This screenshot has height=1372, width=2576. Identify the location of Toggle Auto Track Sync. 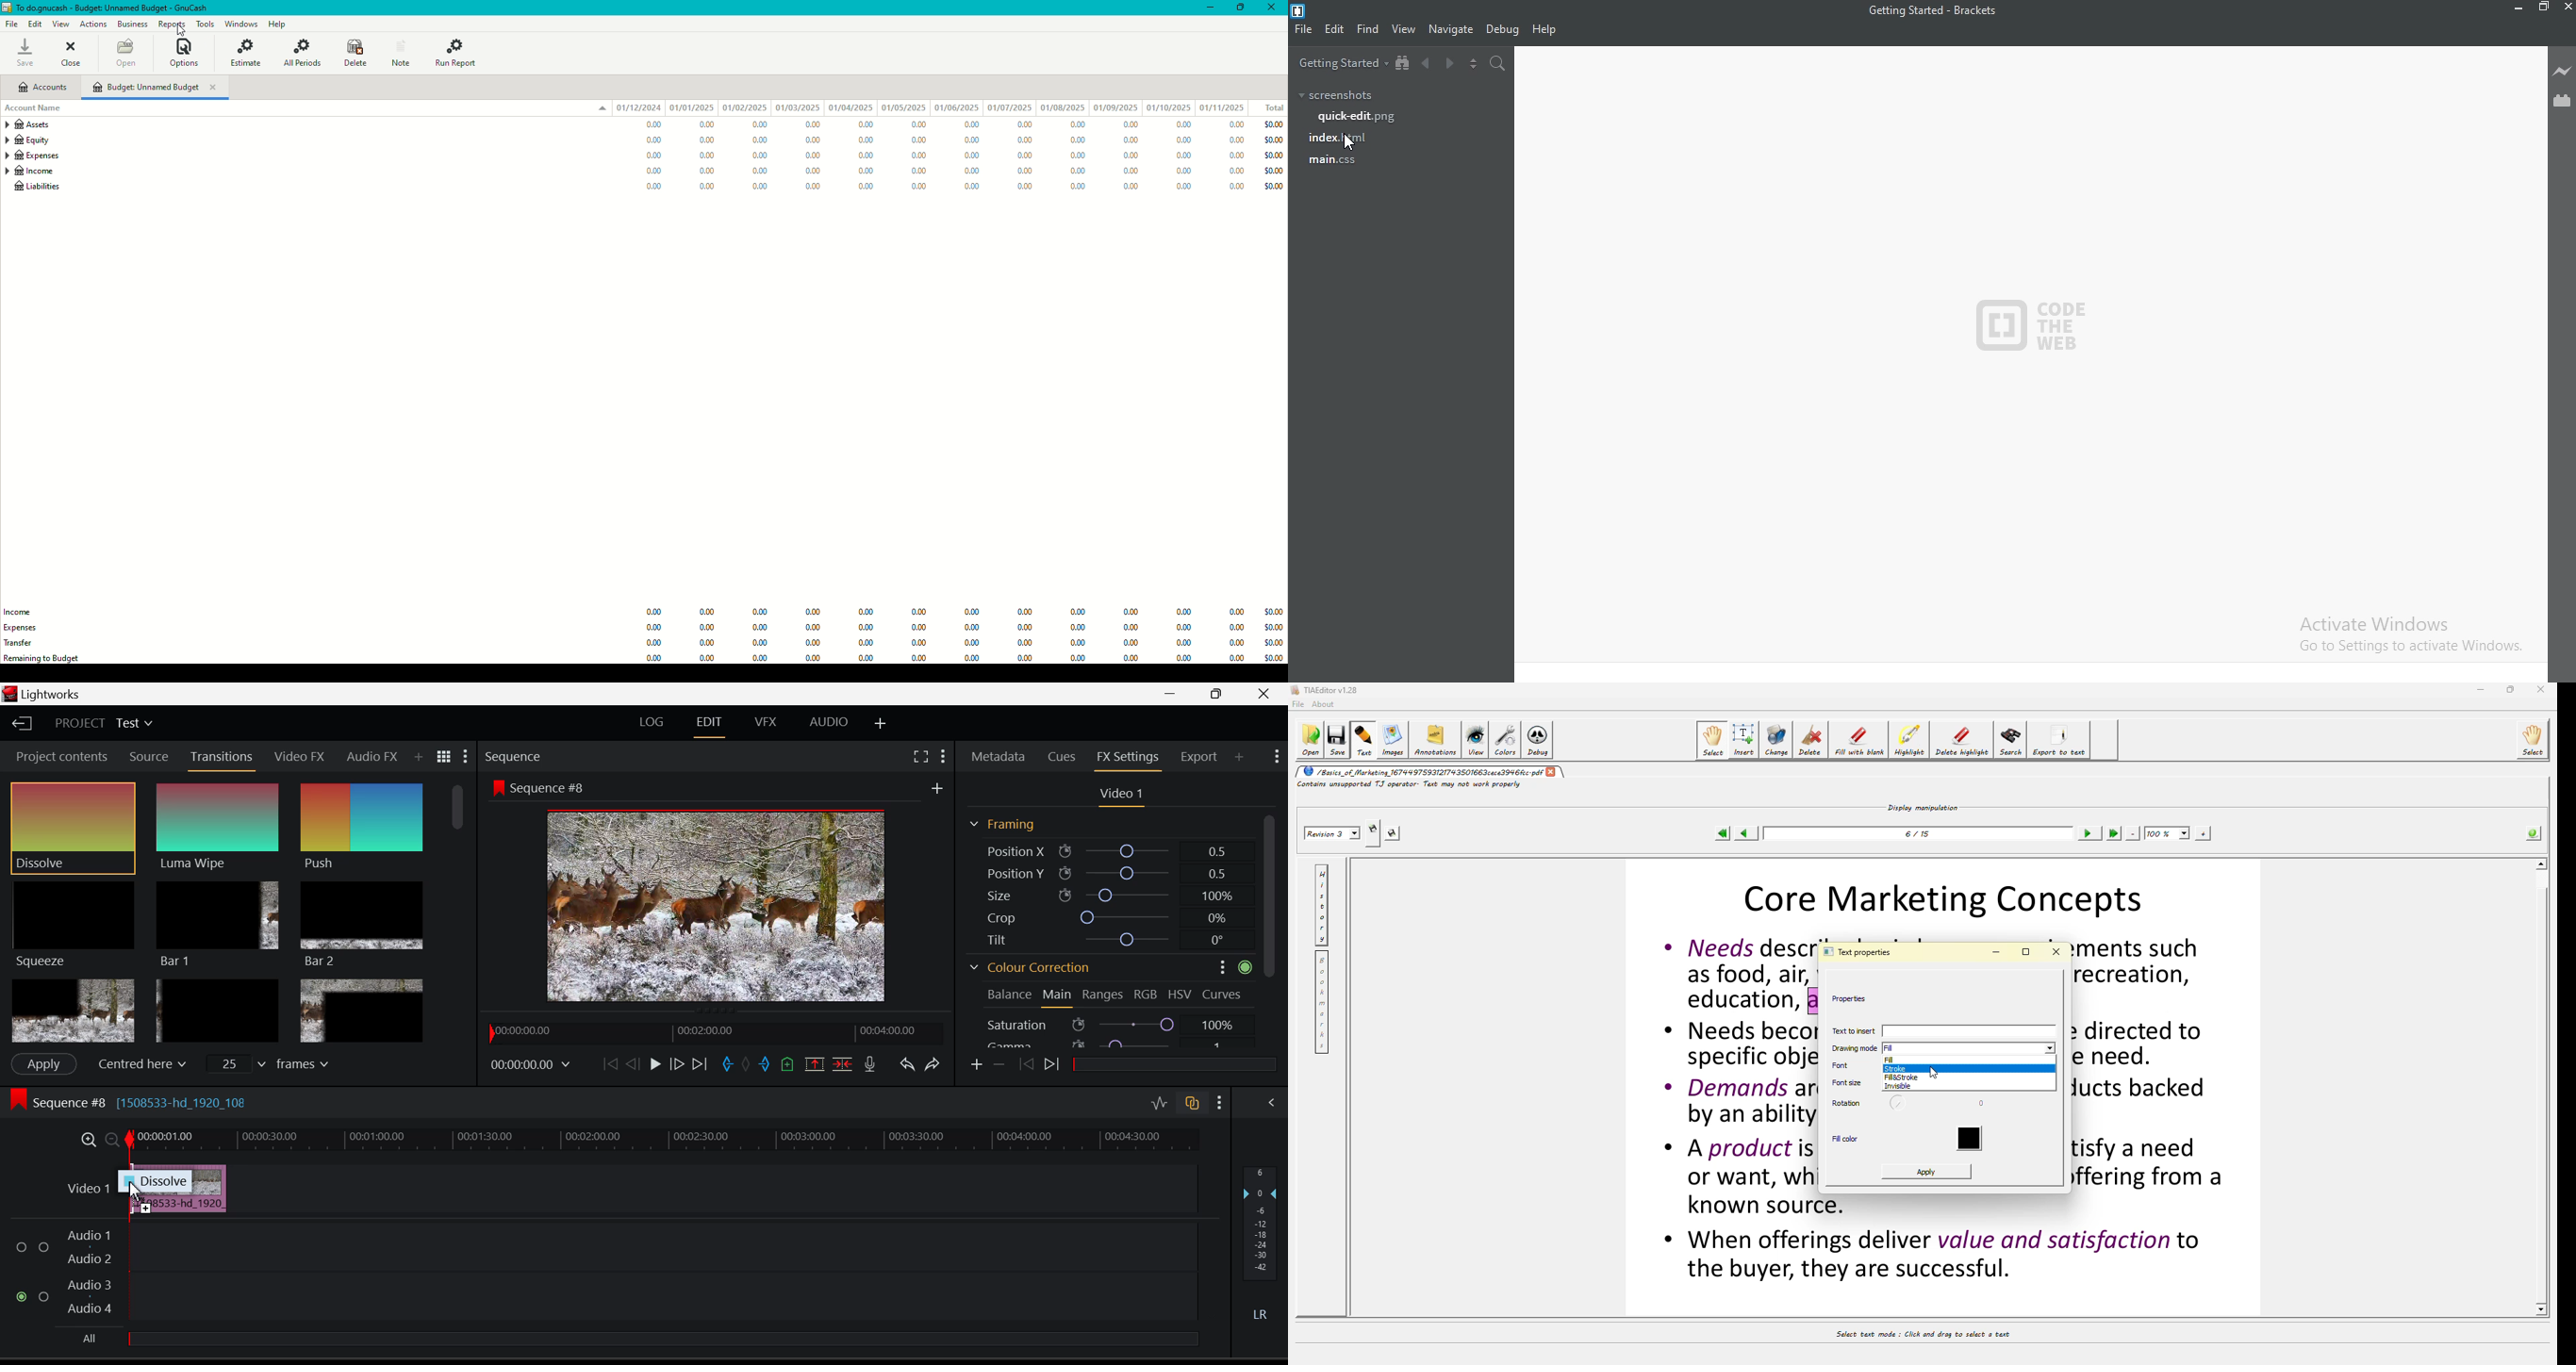
(1192, 1105).